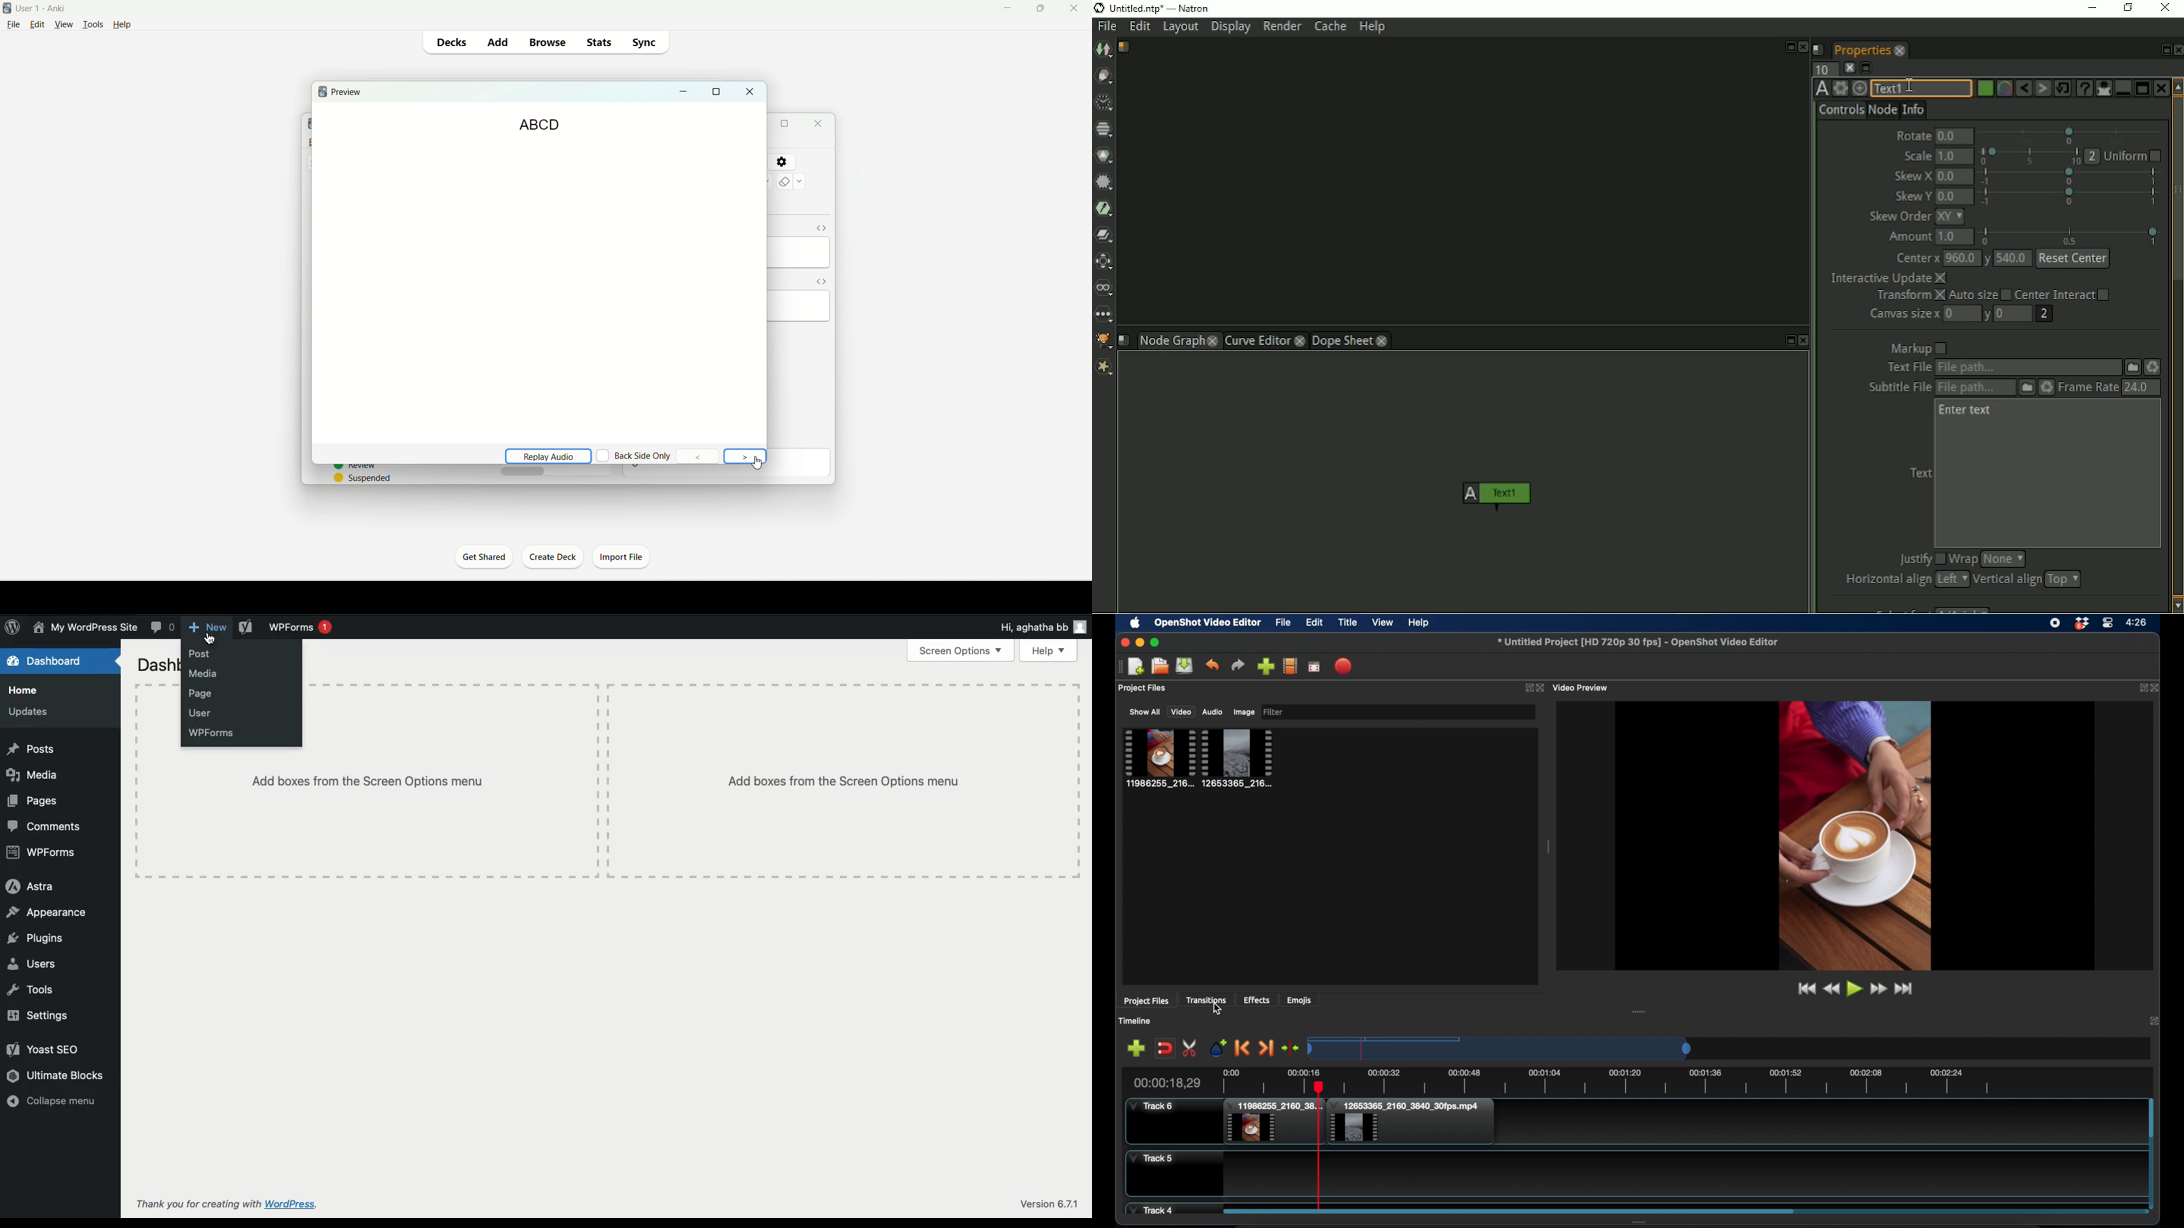 Image resolution: width=2184 pixels, height=1232 pixels. Describe the element at coordinates (1076, 7) in the screenshot. I see `close` at that location.